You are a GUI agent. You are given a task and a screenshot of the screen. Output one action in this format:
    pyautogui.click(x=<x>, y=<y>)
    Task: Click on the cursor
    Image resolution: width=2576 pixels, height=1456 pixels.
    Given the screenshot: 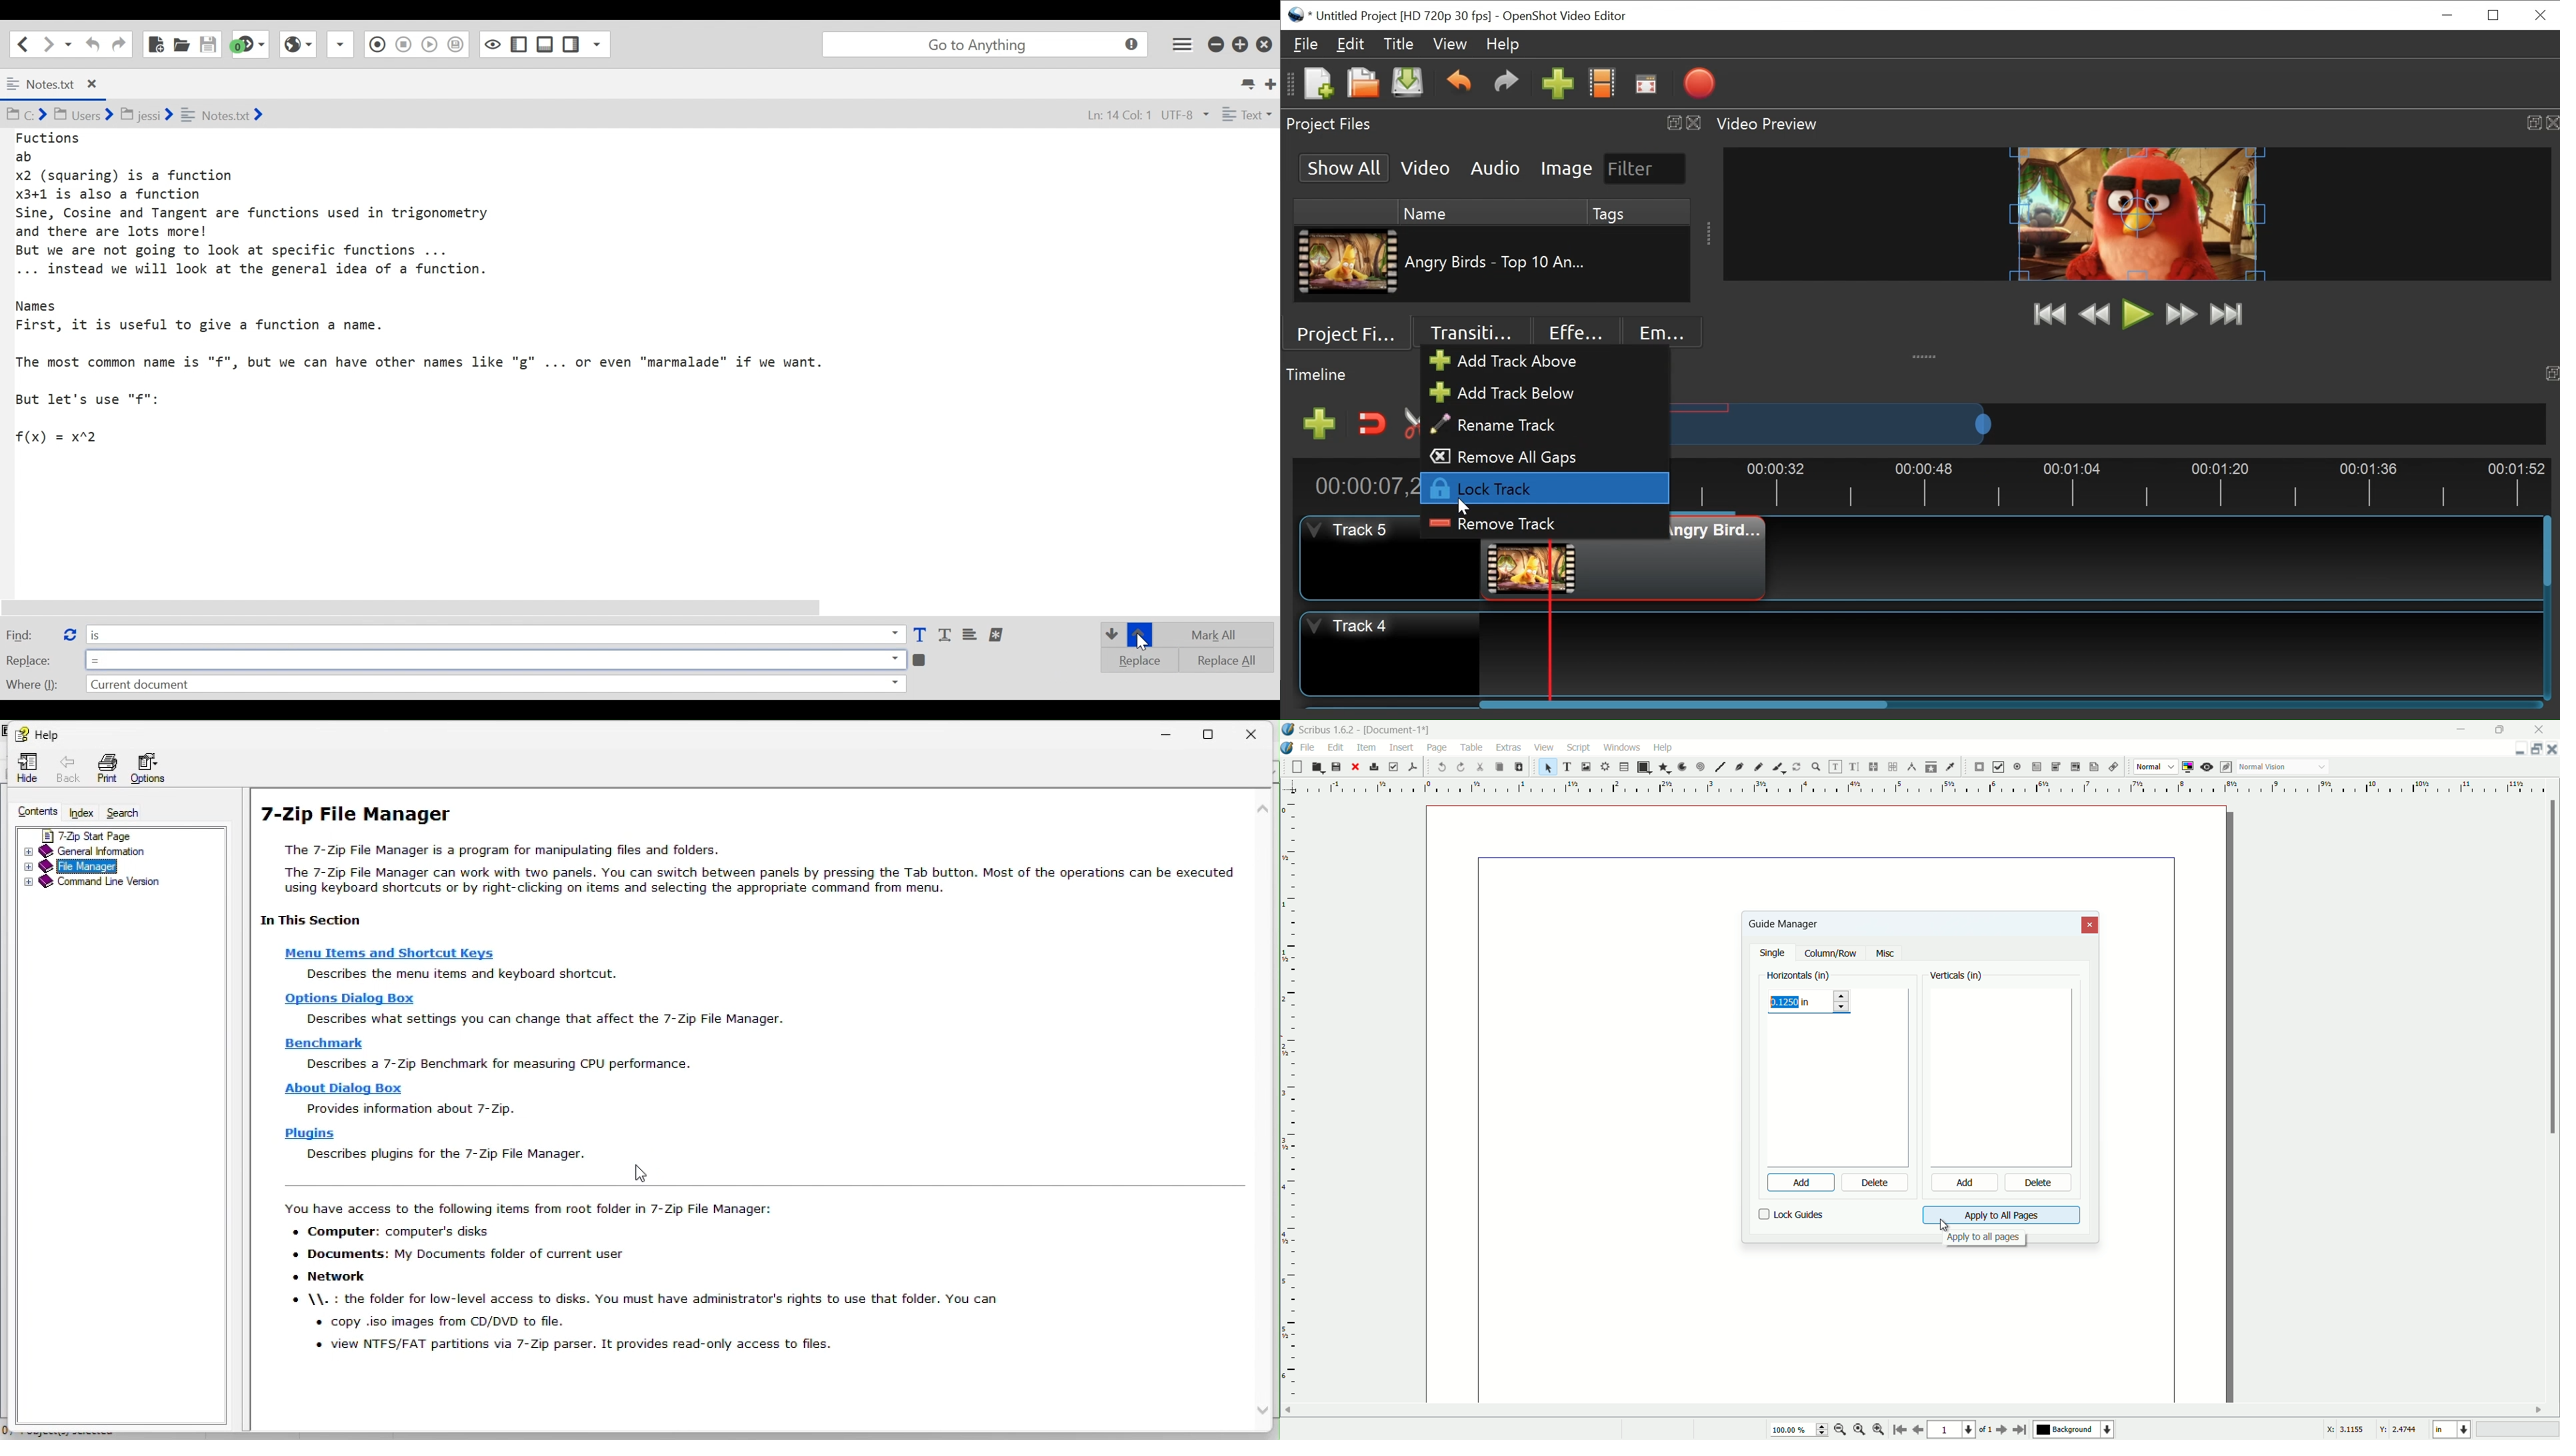 What is the action you would take?
    pyautogui.click(x=1943, y=1224)
    